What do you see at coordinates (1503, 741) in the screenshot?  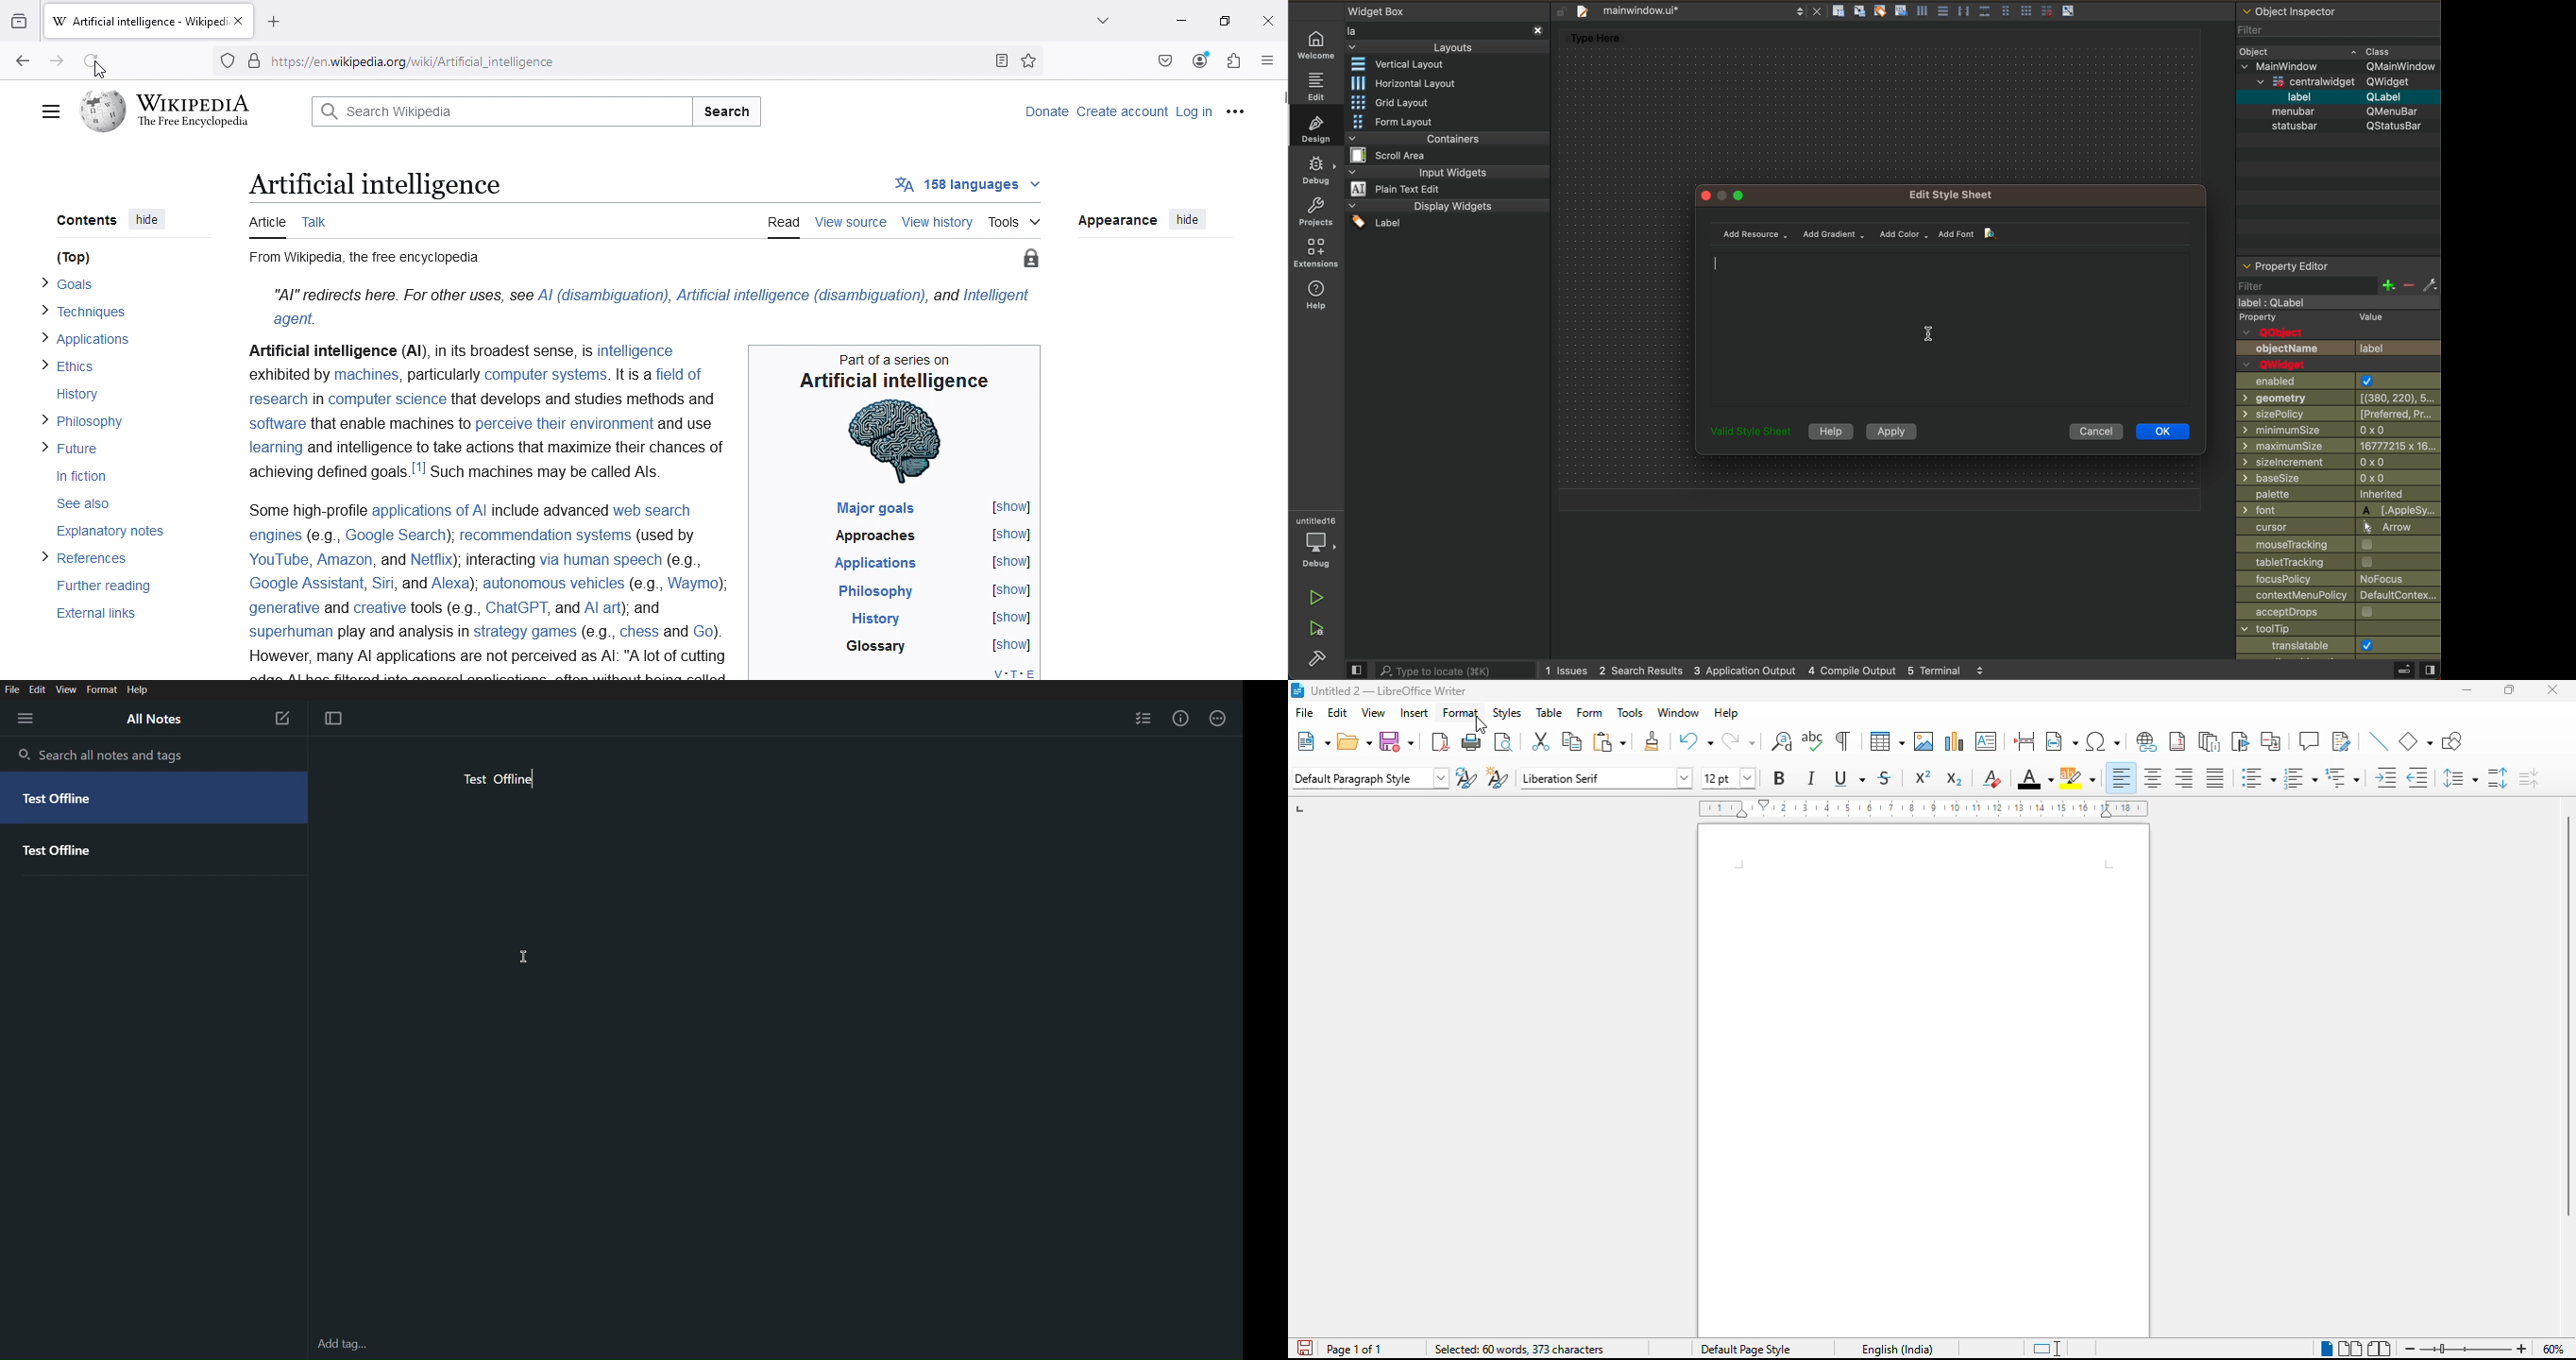 I see `toggle print preview` at bounding box center [1503, 741].